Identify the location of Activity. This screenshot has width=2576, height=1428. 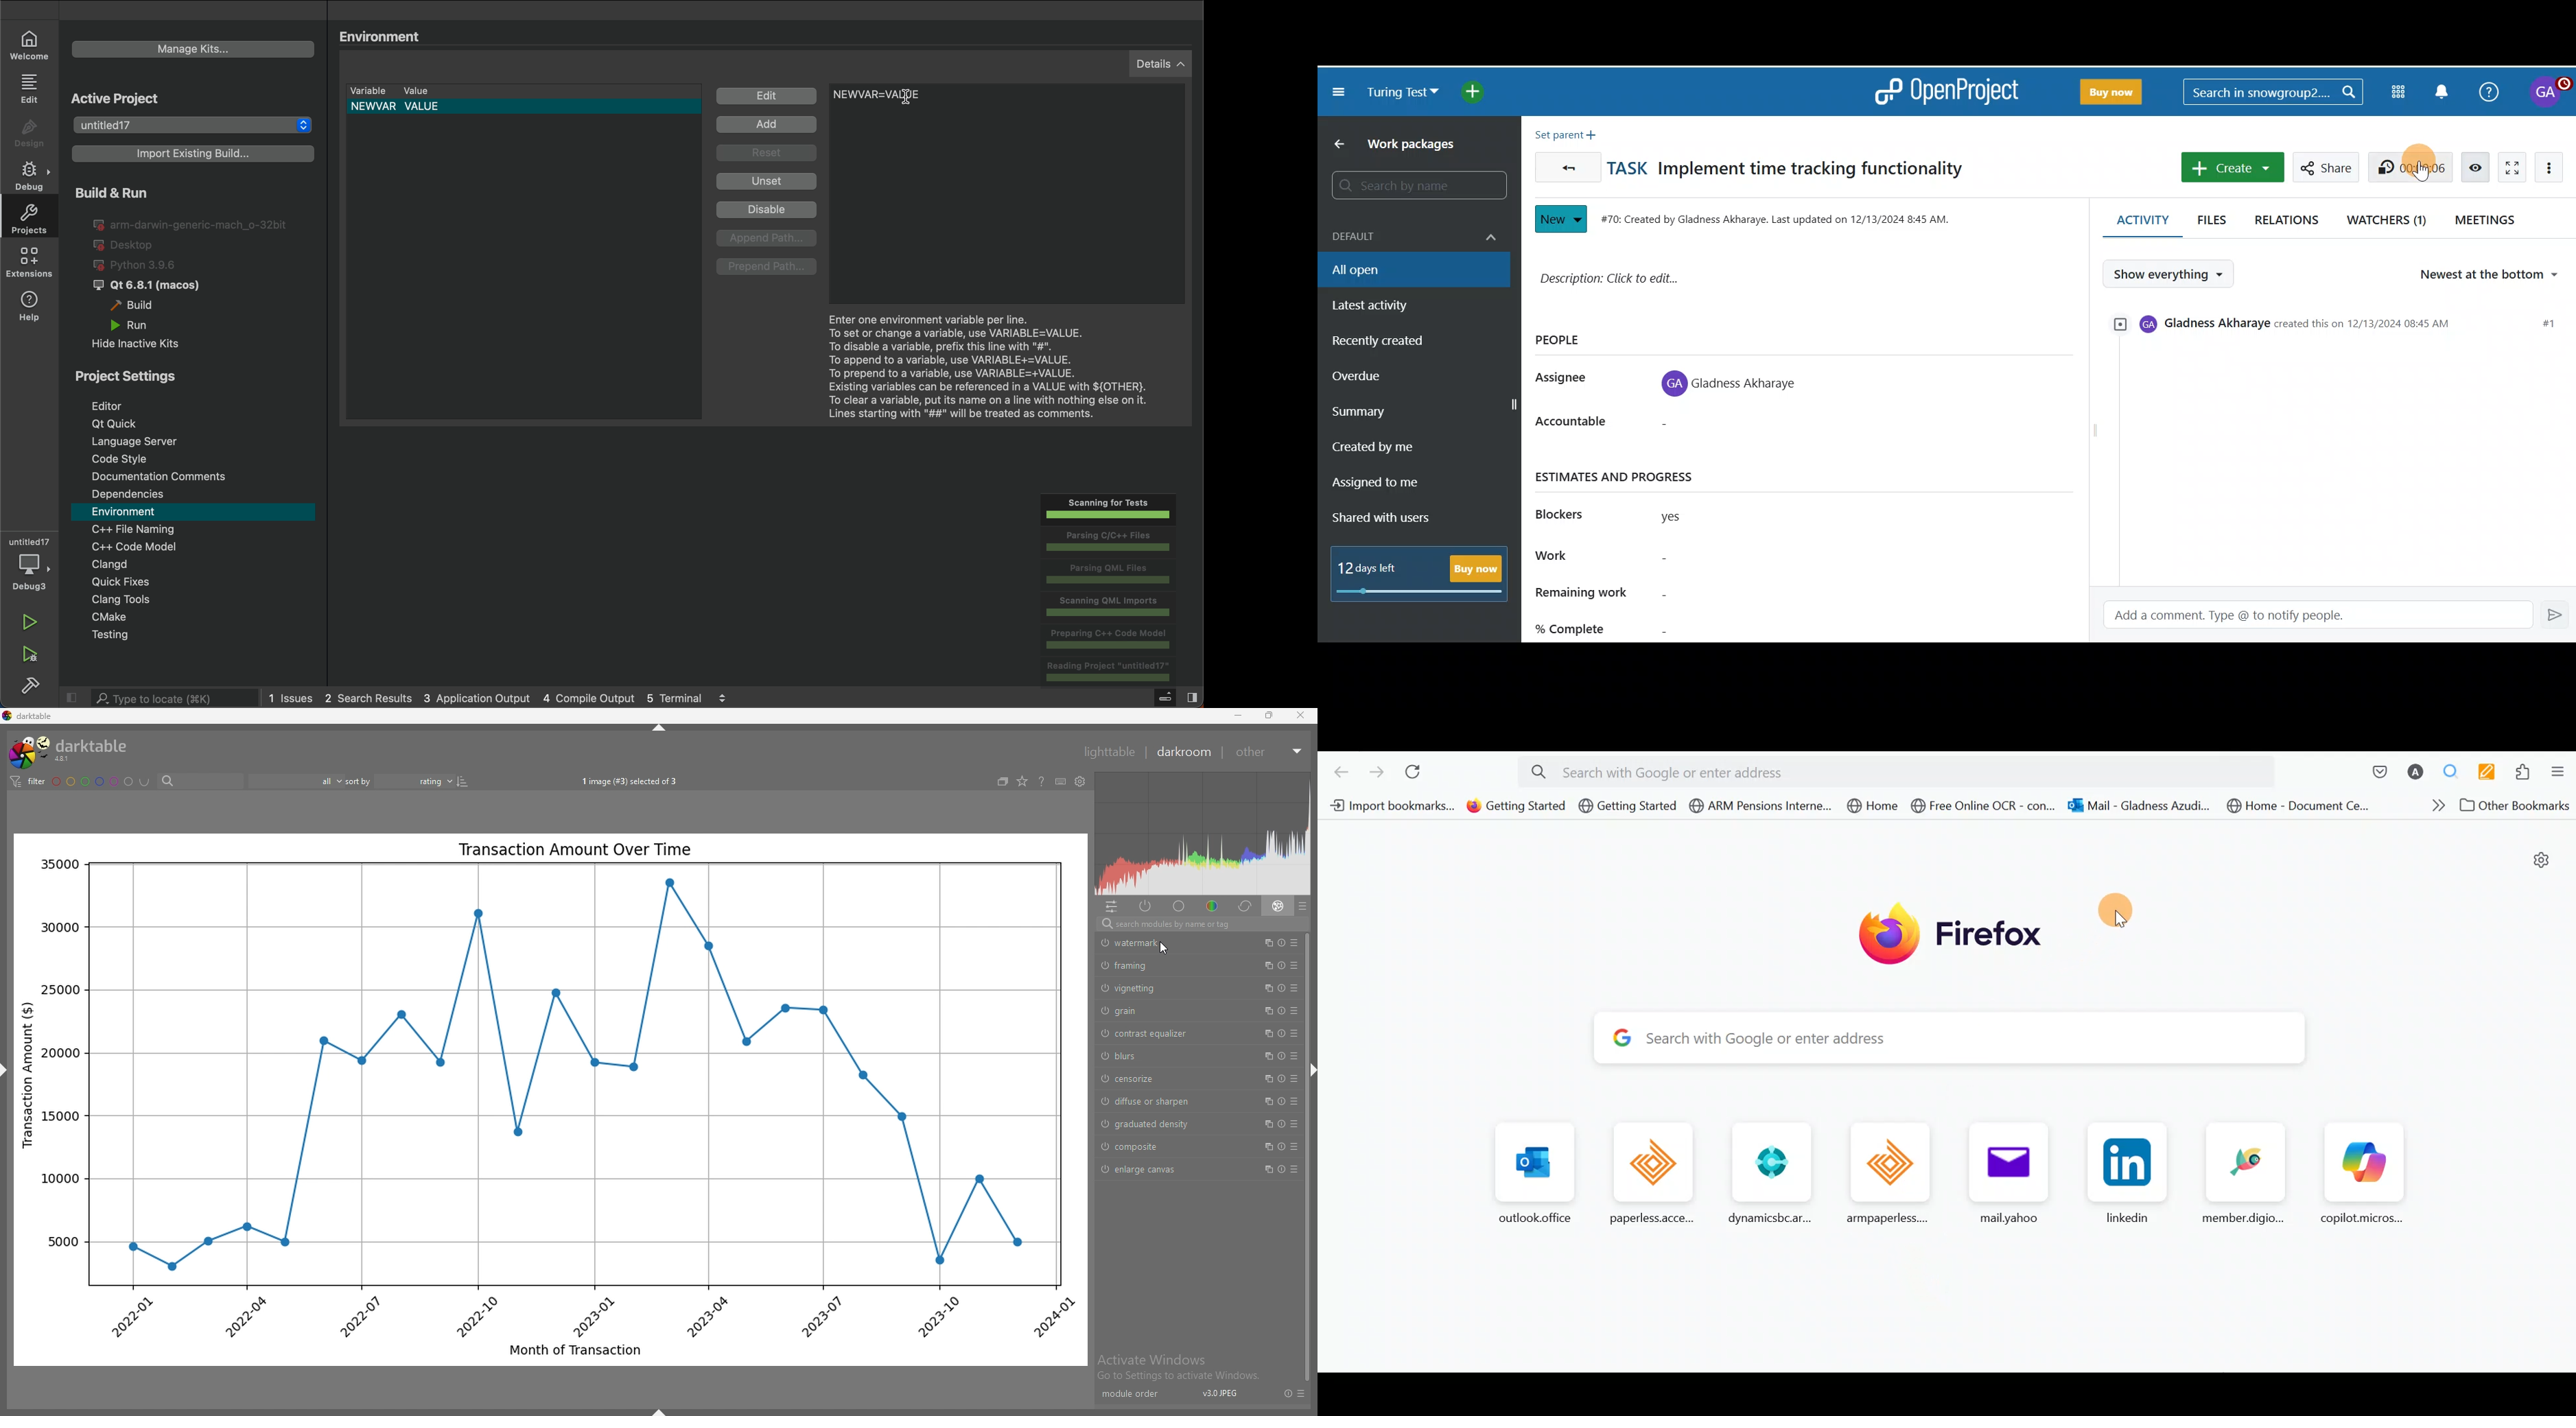
(2135, 220).